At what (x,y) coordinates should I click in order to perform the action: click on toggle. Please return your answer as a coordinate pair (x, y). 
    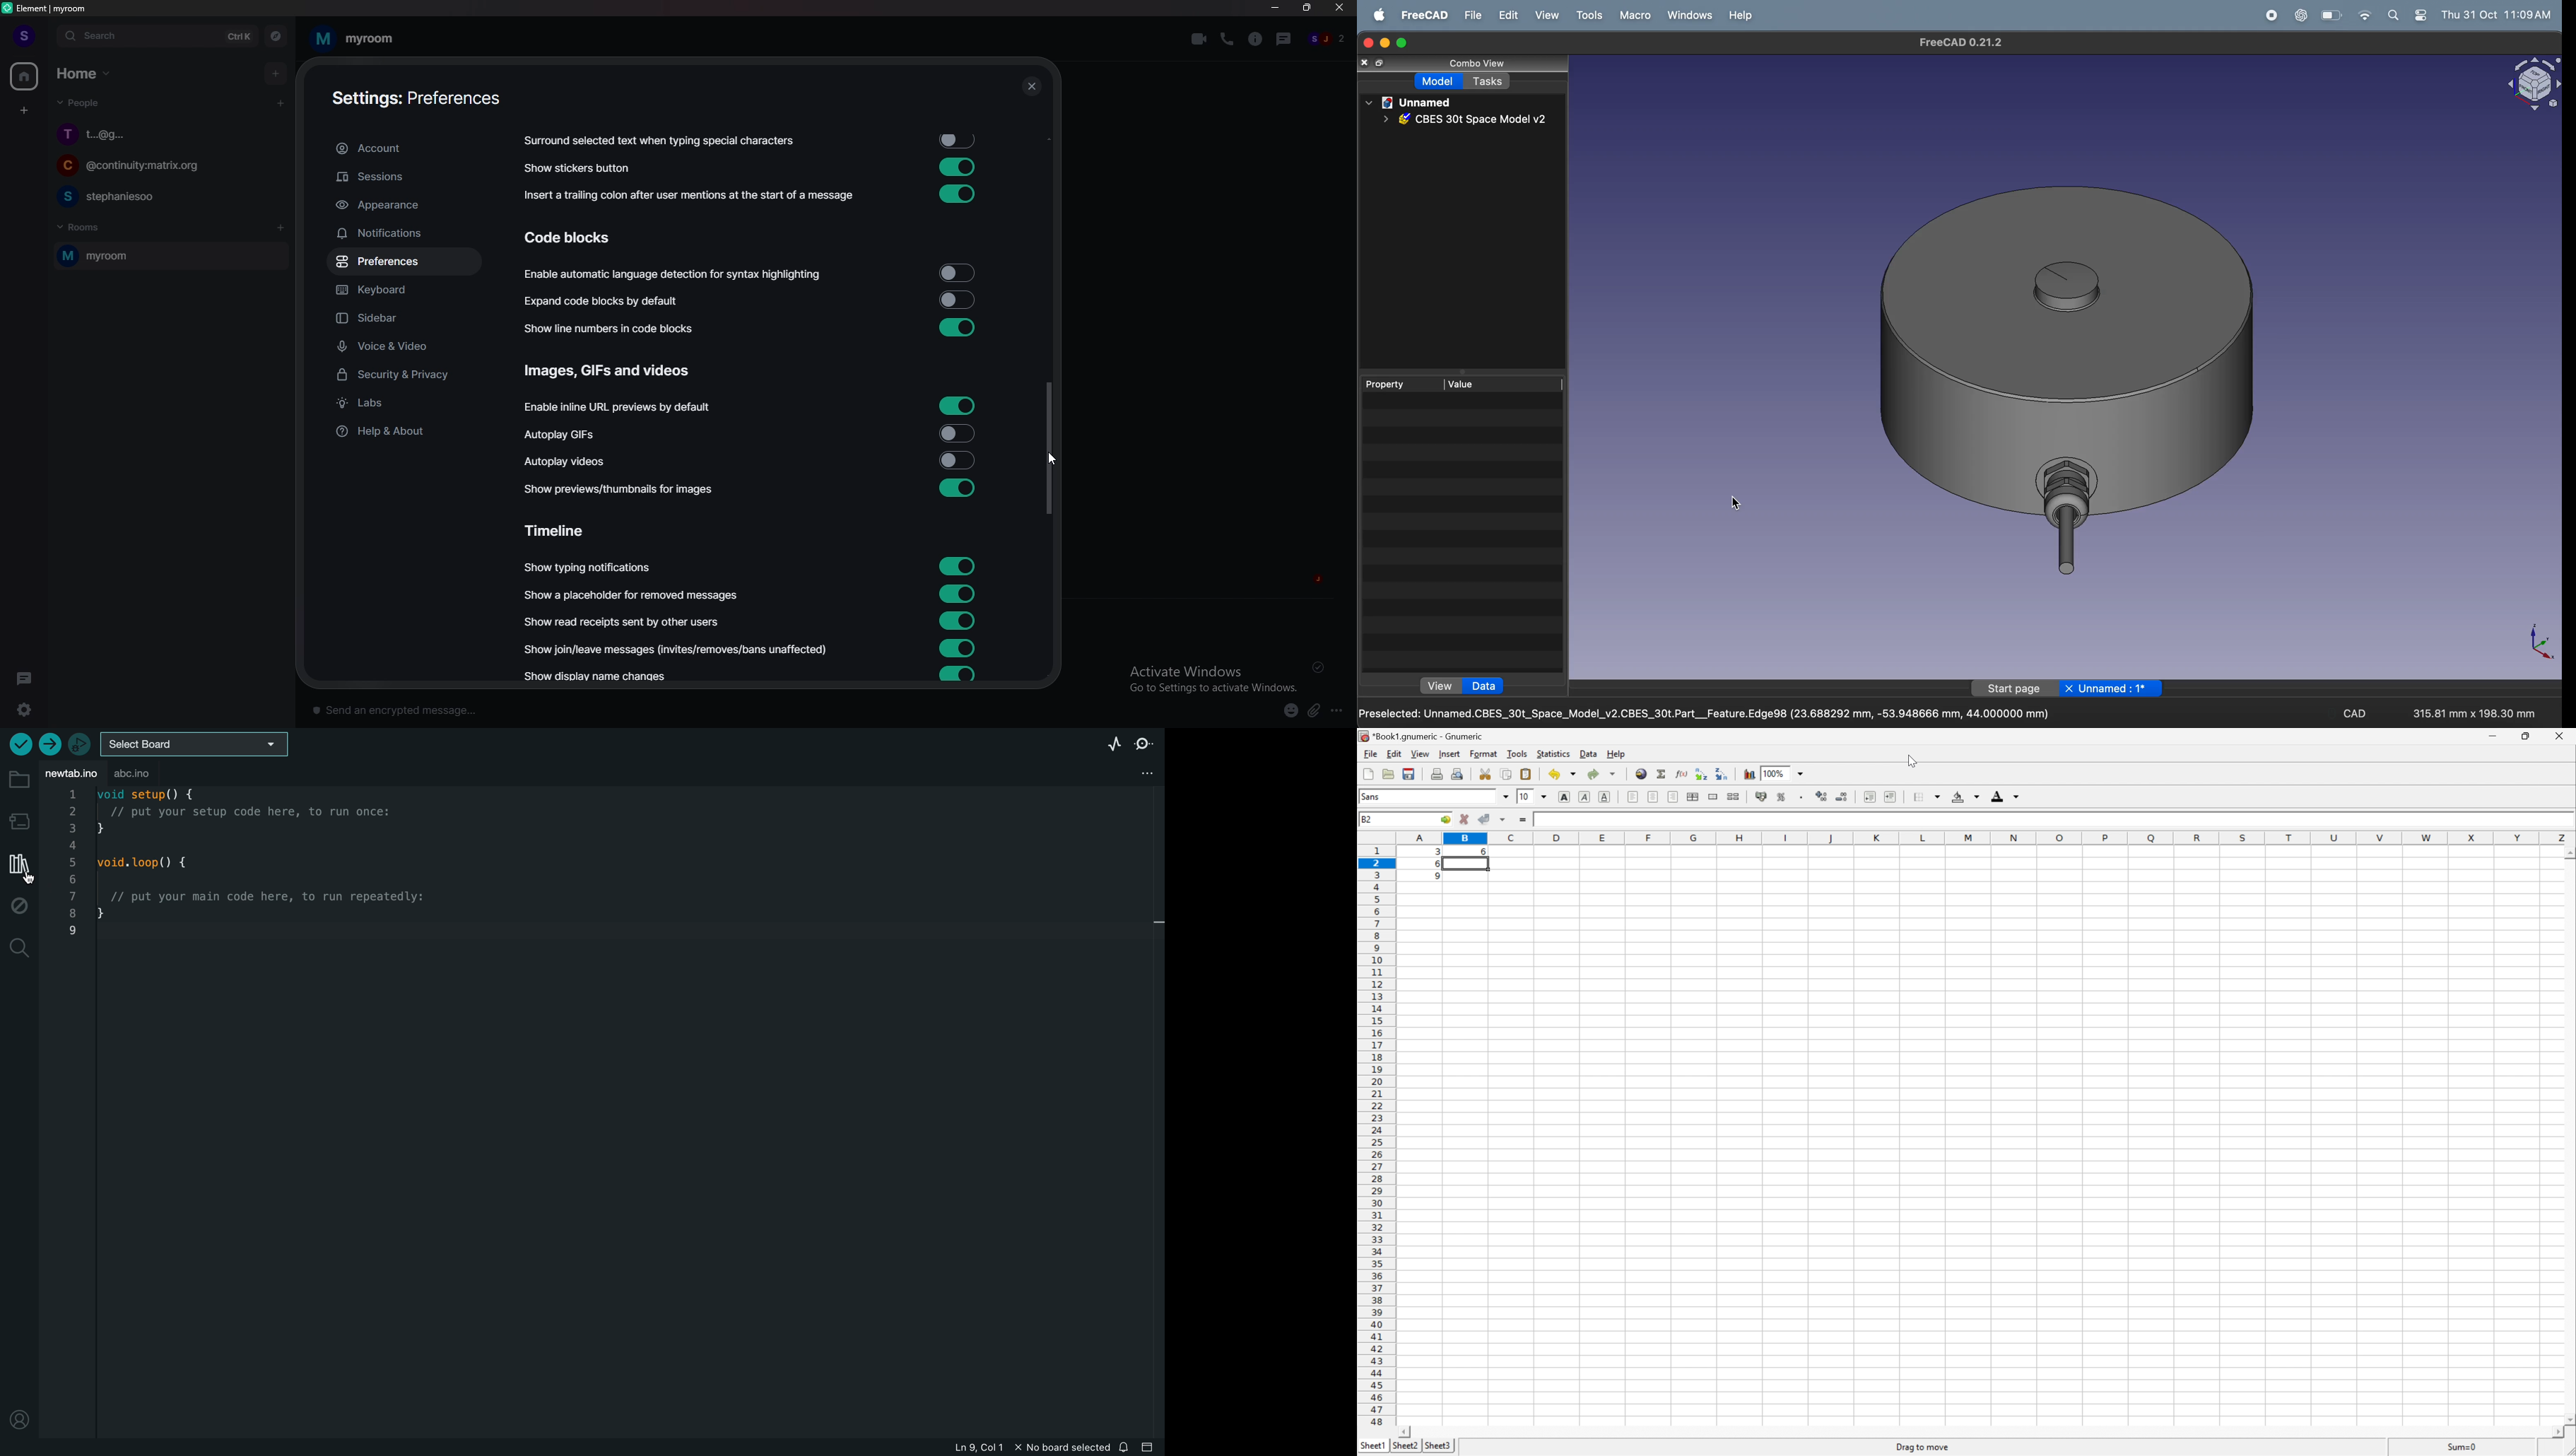
    Looking at the image, I should click on (958, 166).